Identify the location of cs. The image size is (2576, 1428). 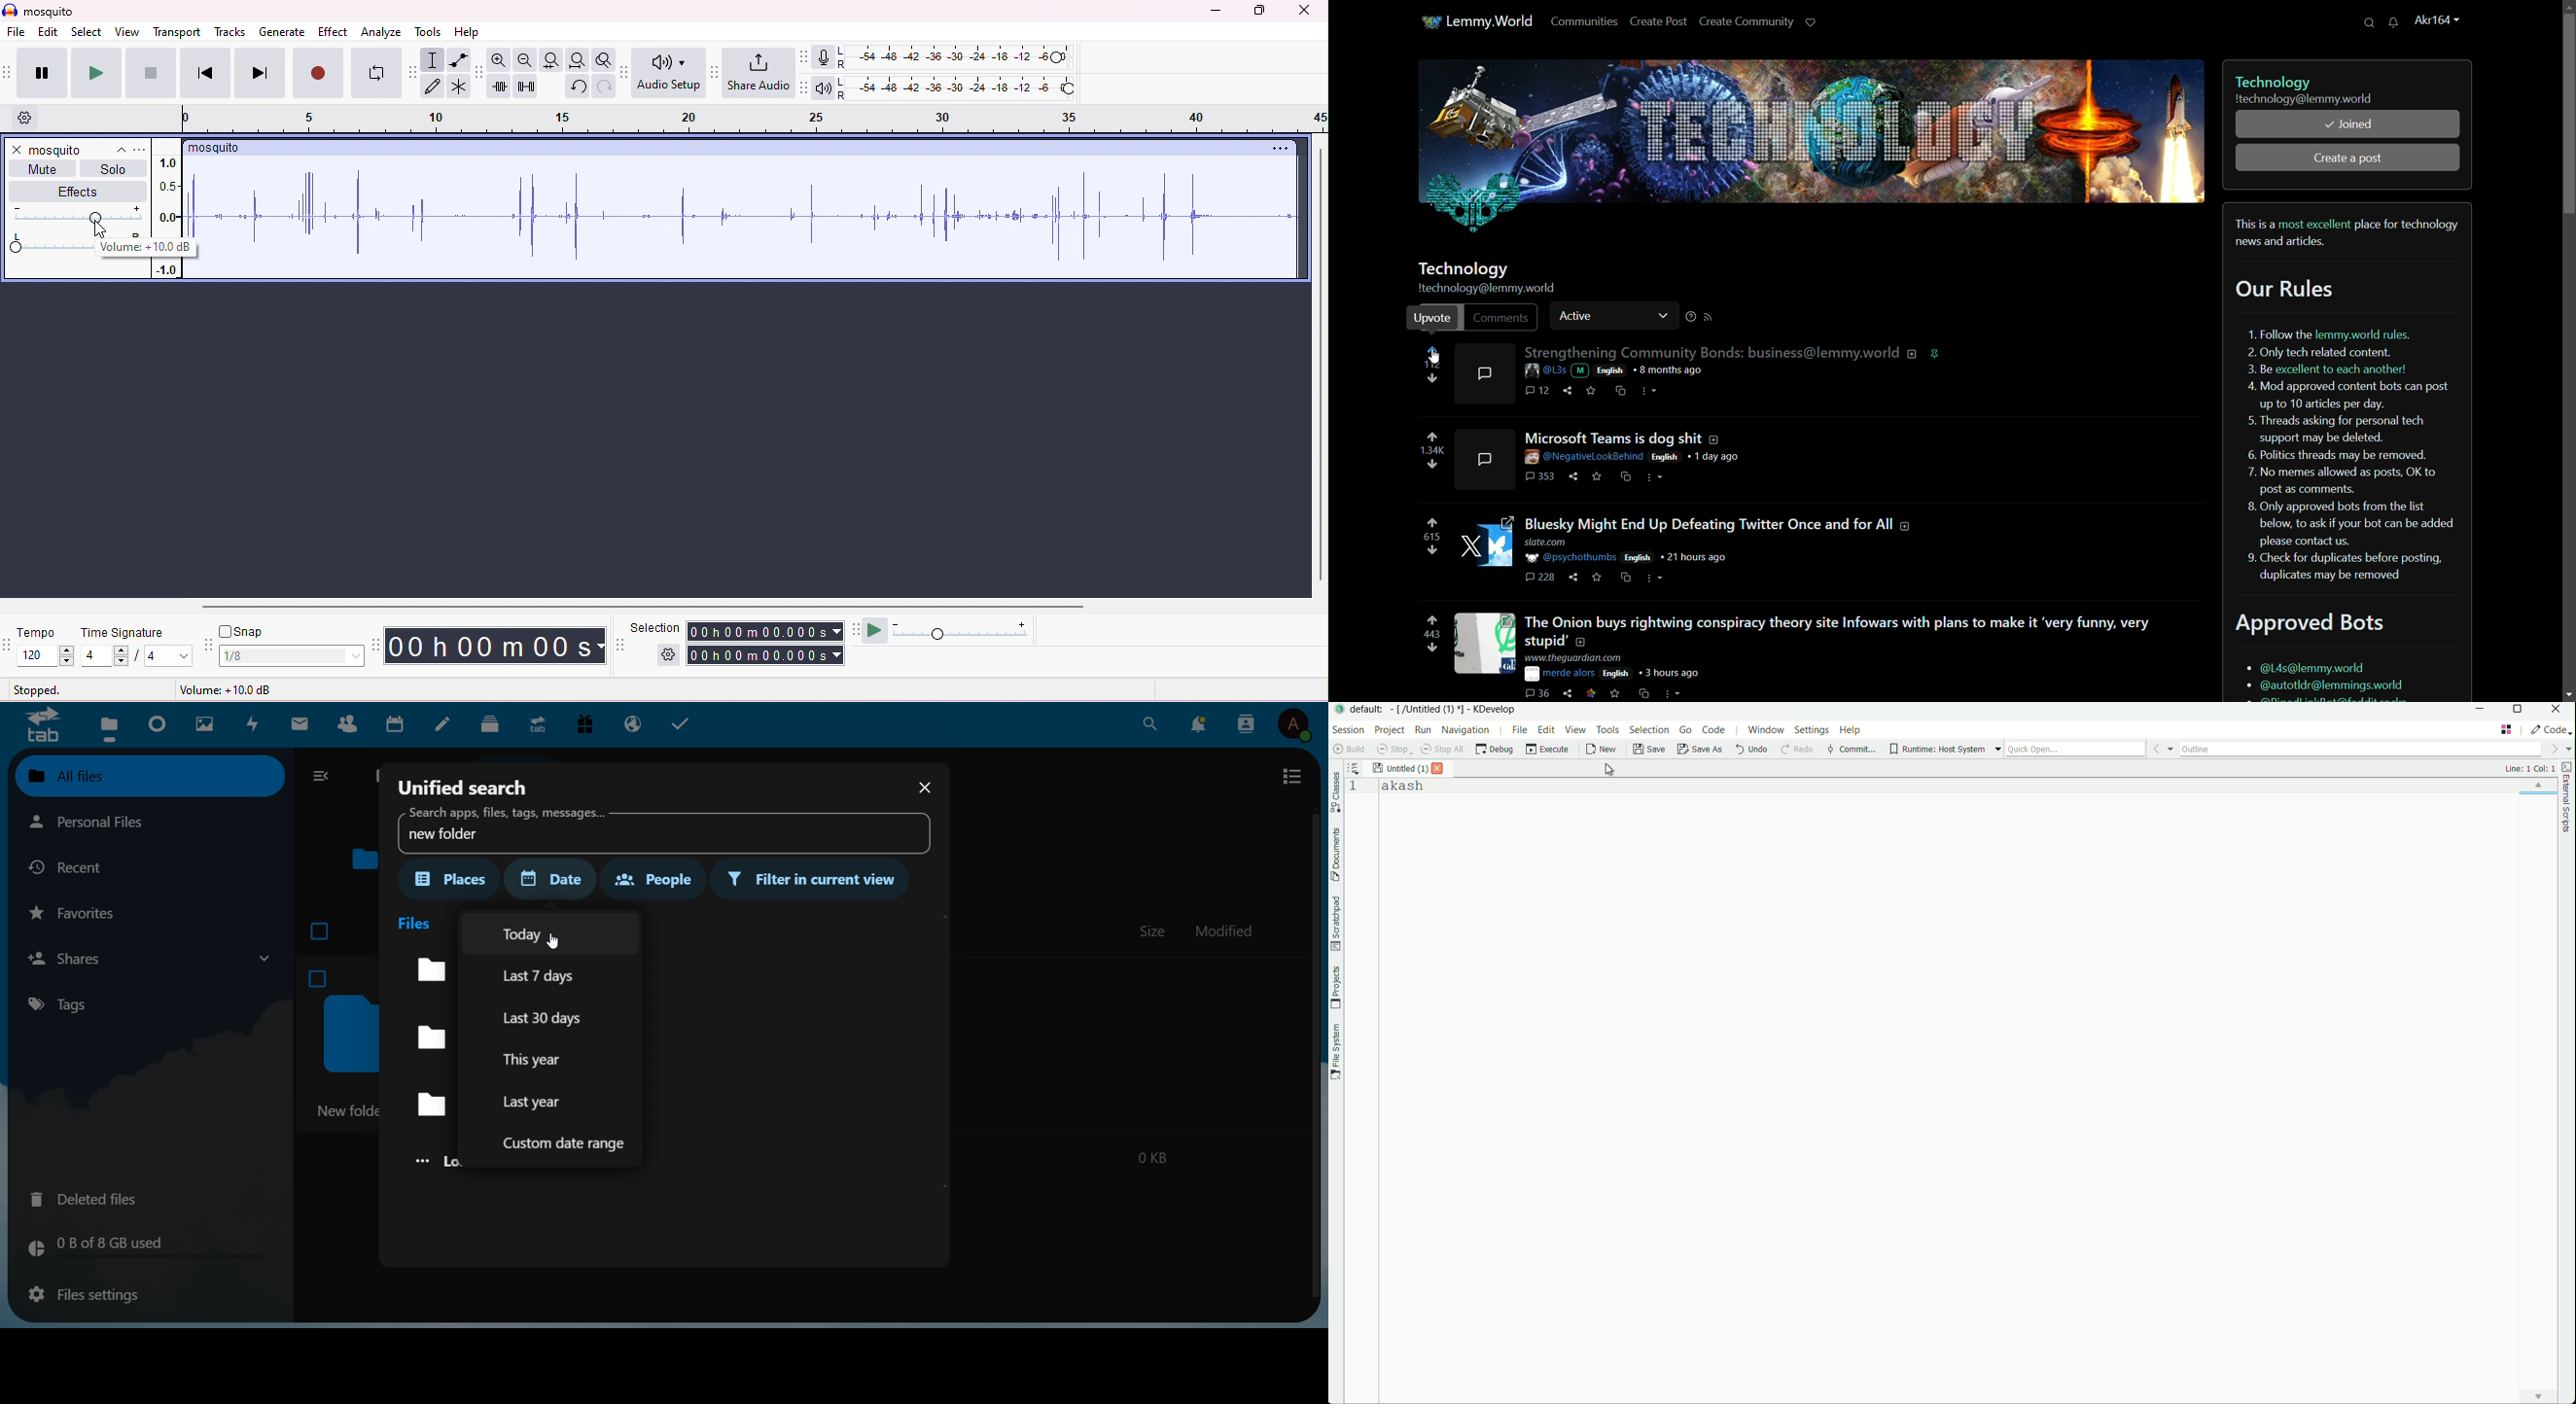
(1626, 579).